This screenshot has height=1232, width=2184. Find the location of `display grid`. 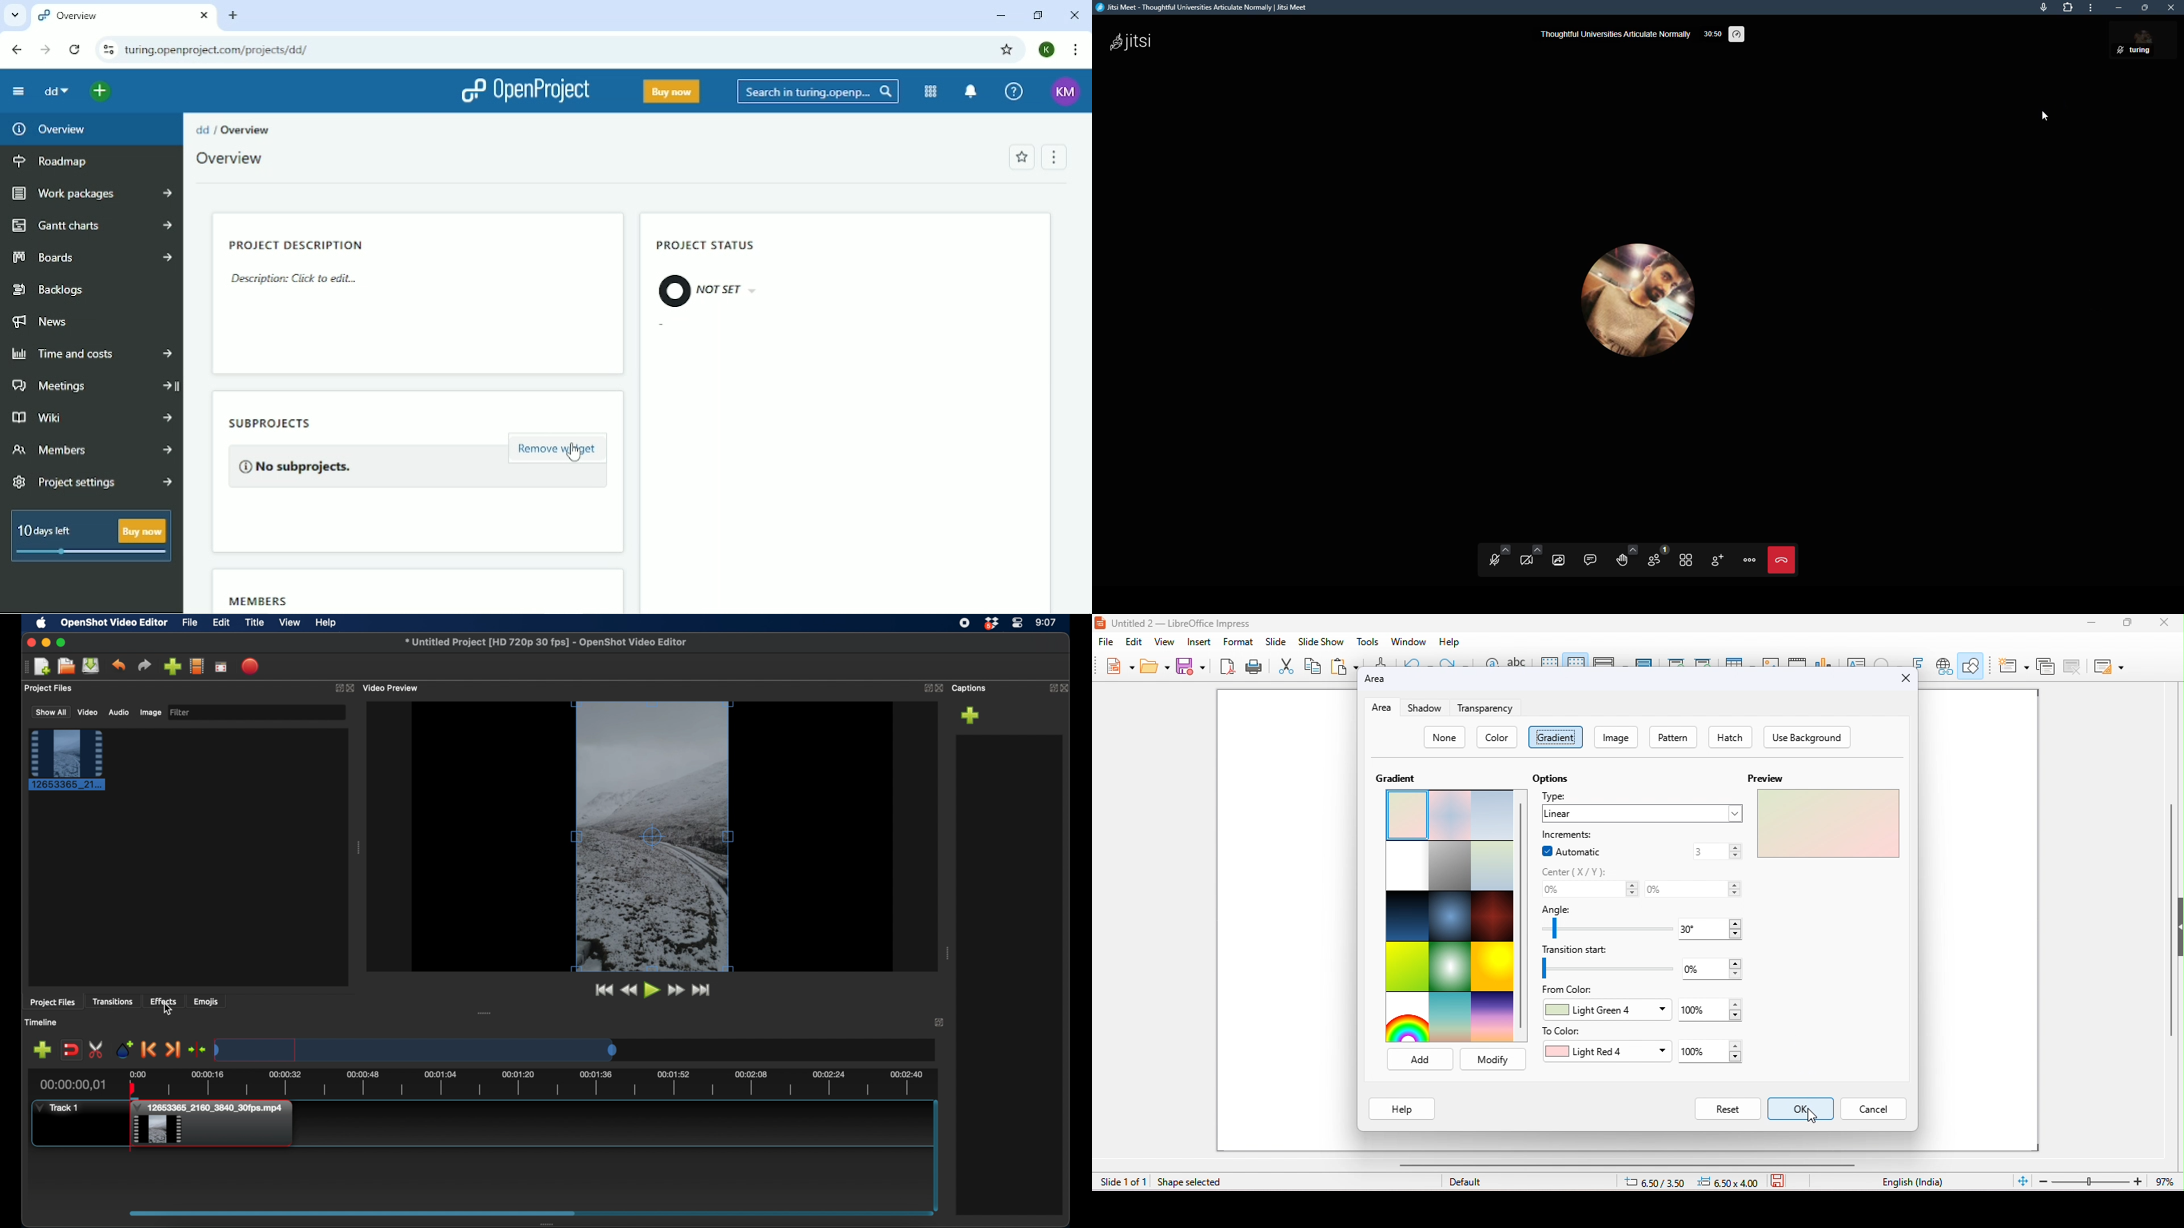

display grid is located at coordinates (1550, 660).